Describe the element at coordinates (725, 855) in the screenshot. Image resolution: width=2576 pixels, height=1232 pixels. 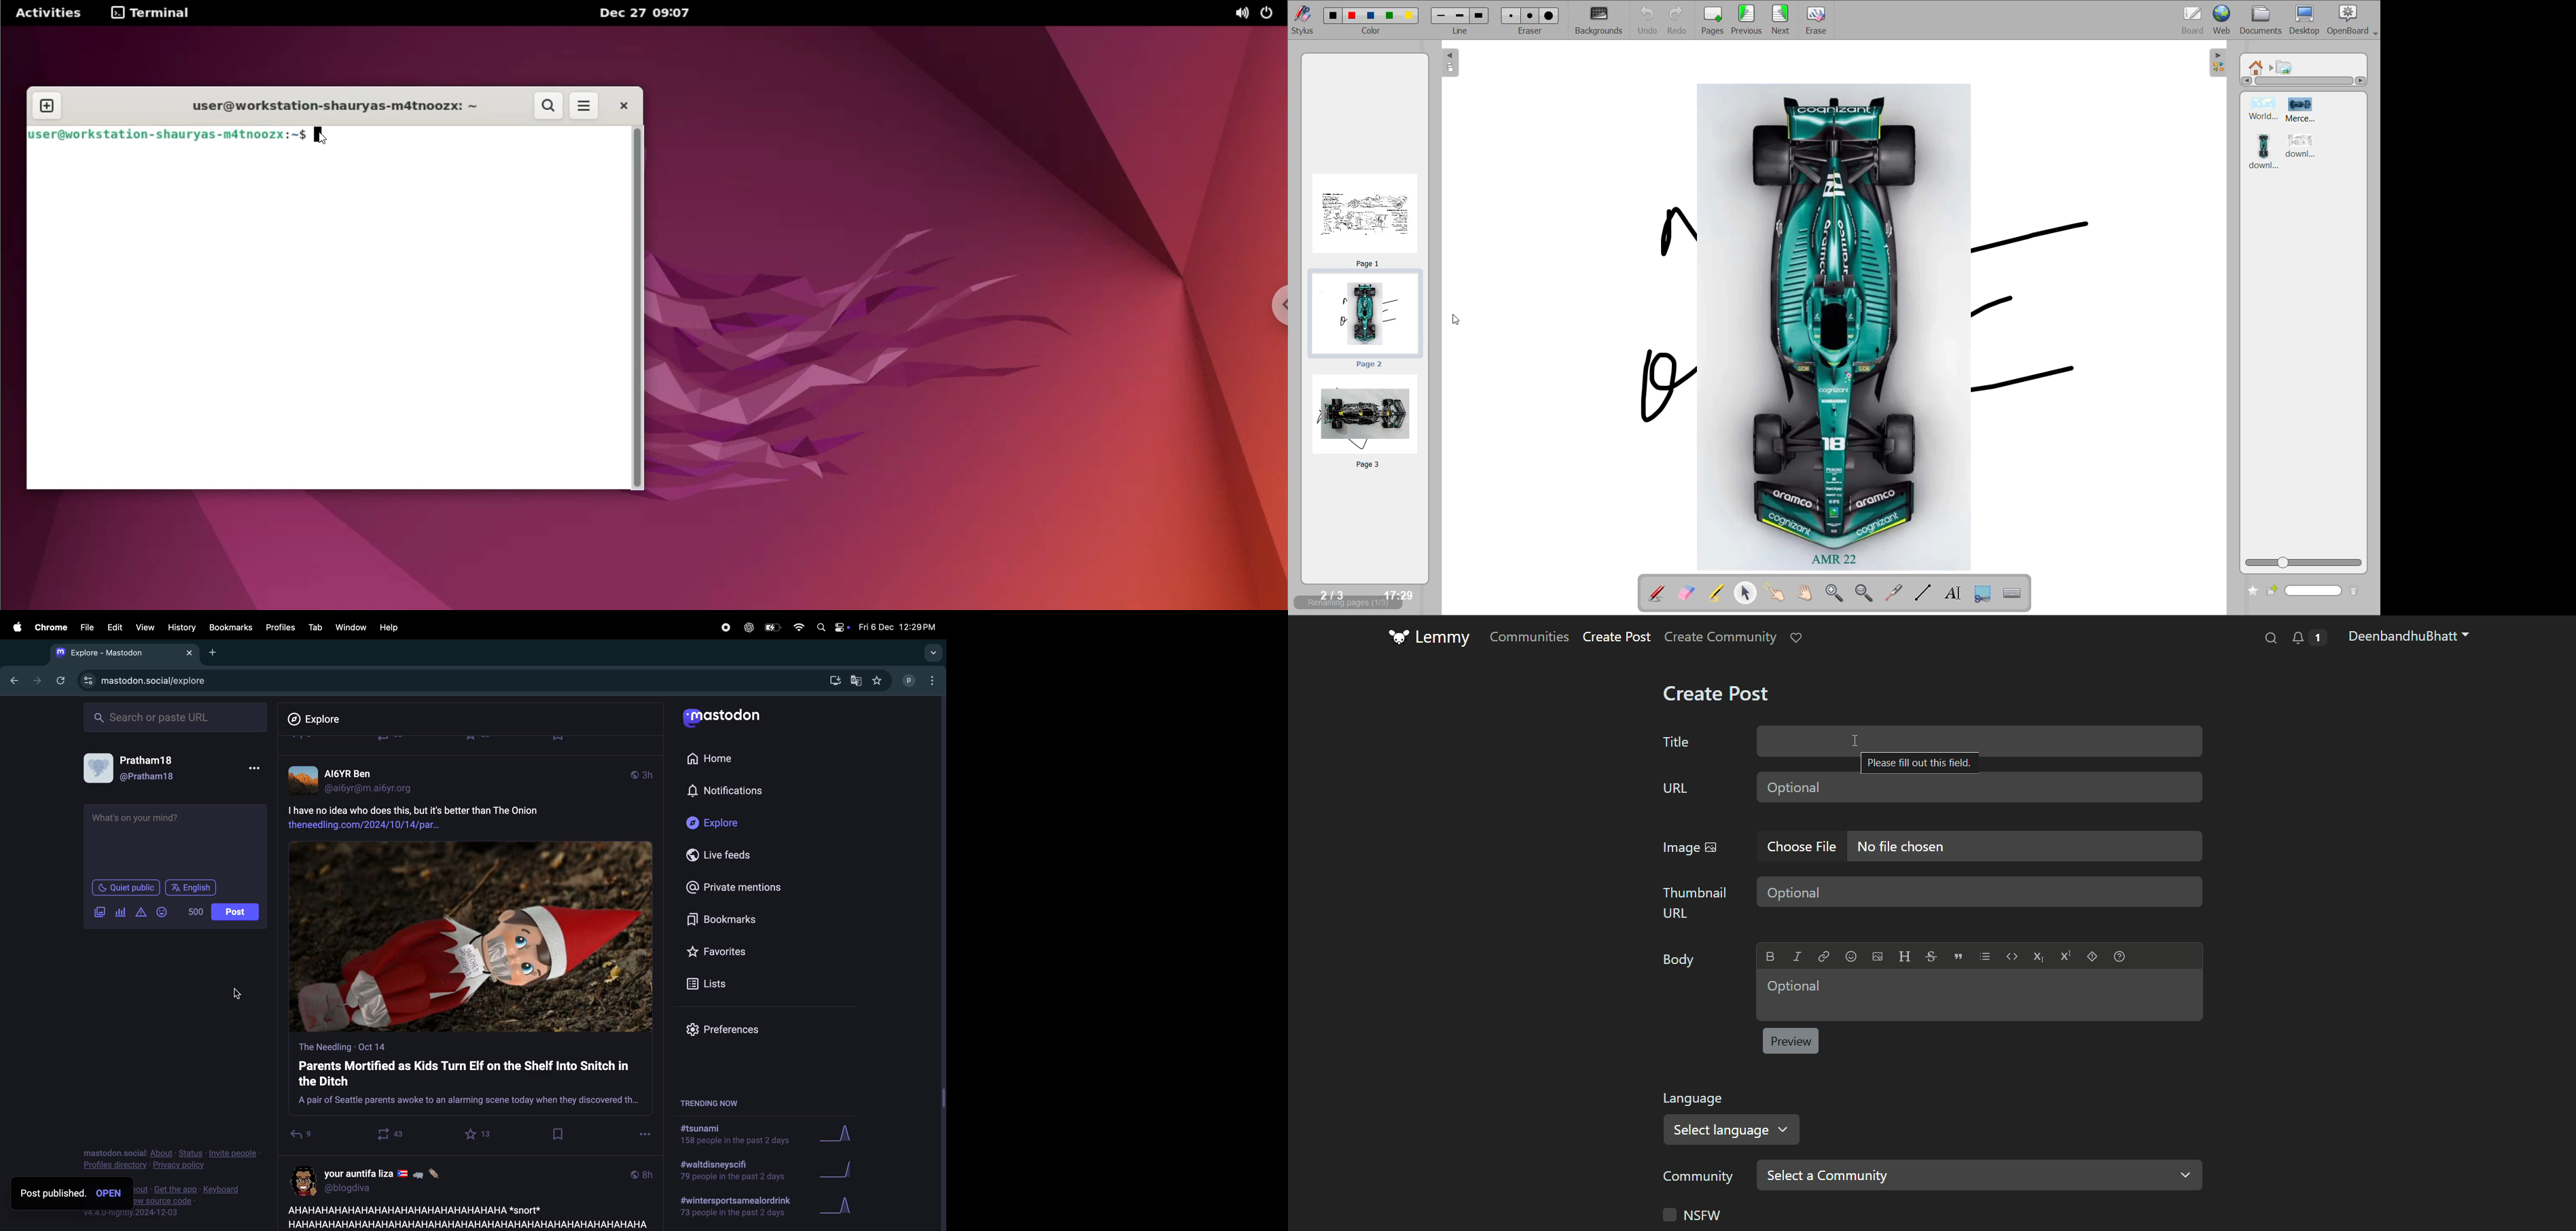
I see `Live feeds` at that location.